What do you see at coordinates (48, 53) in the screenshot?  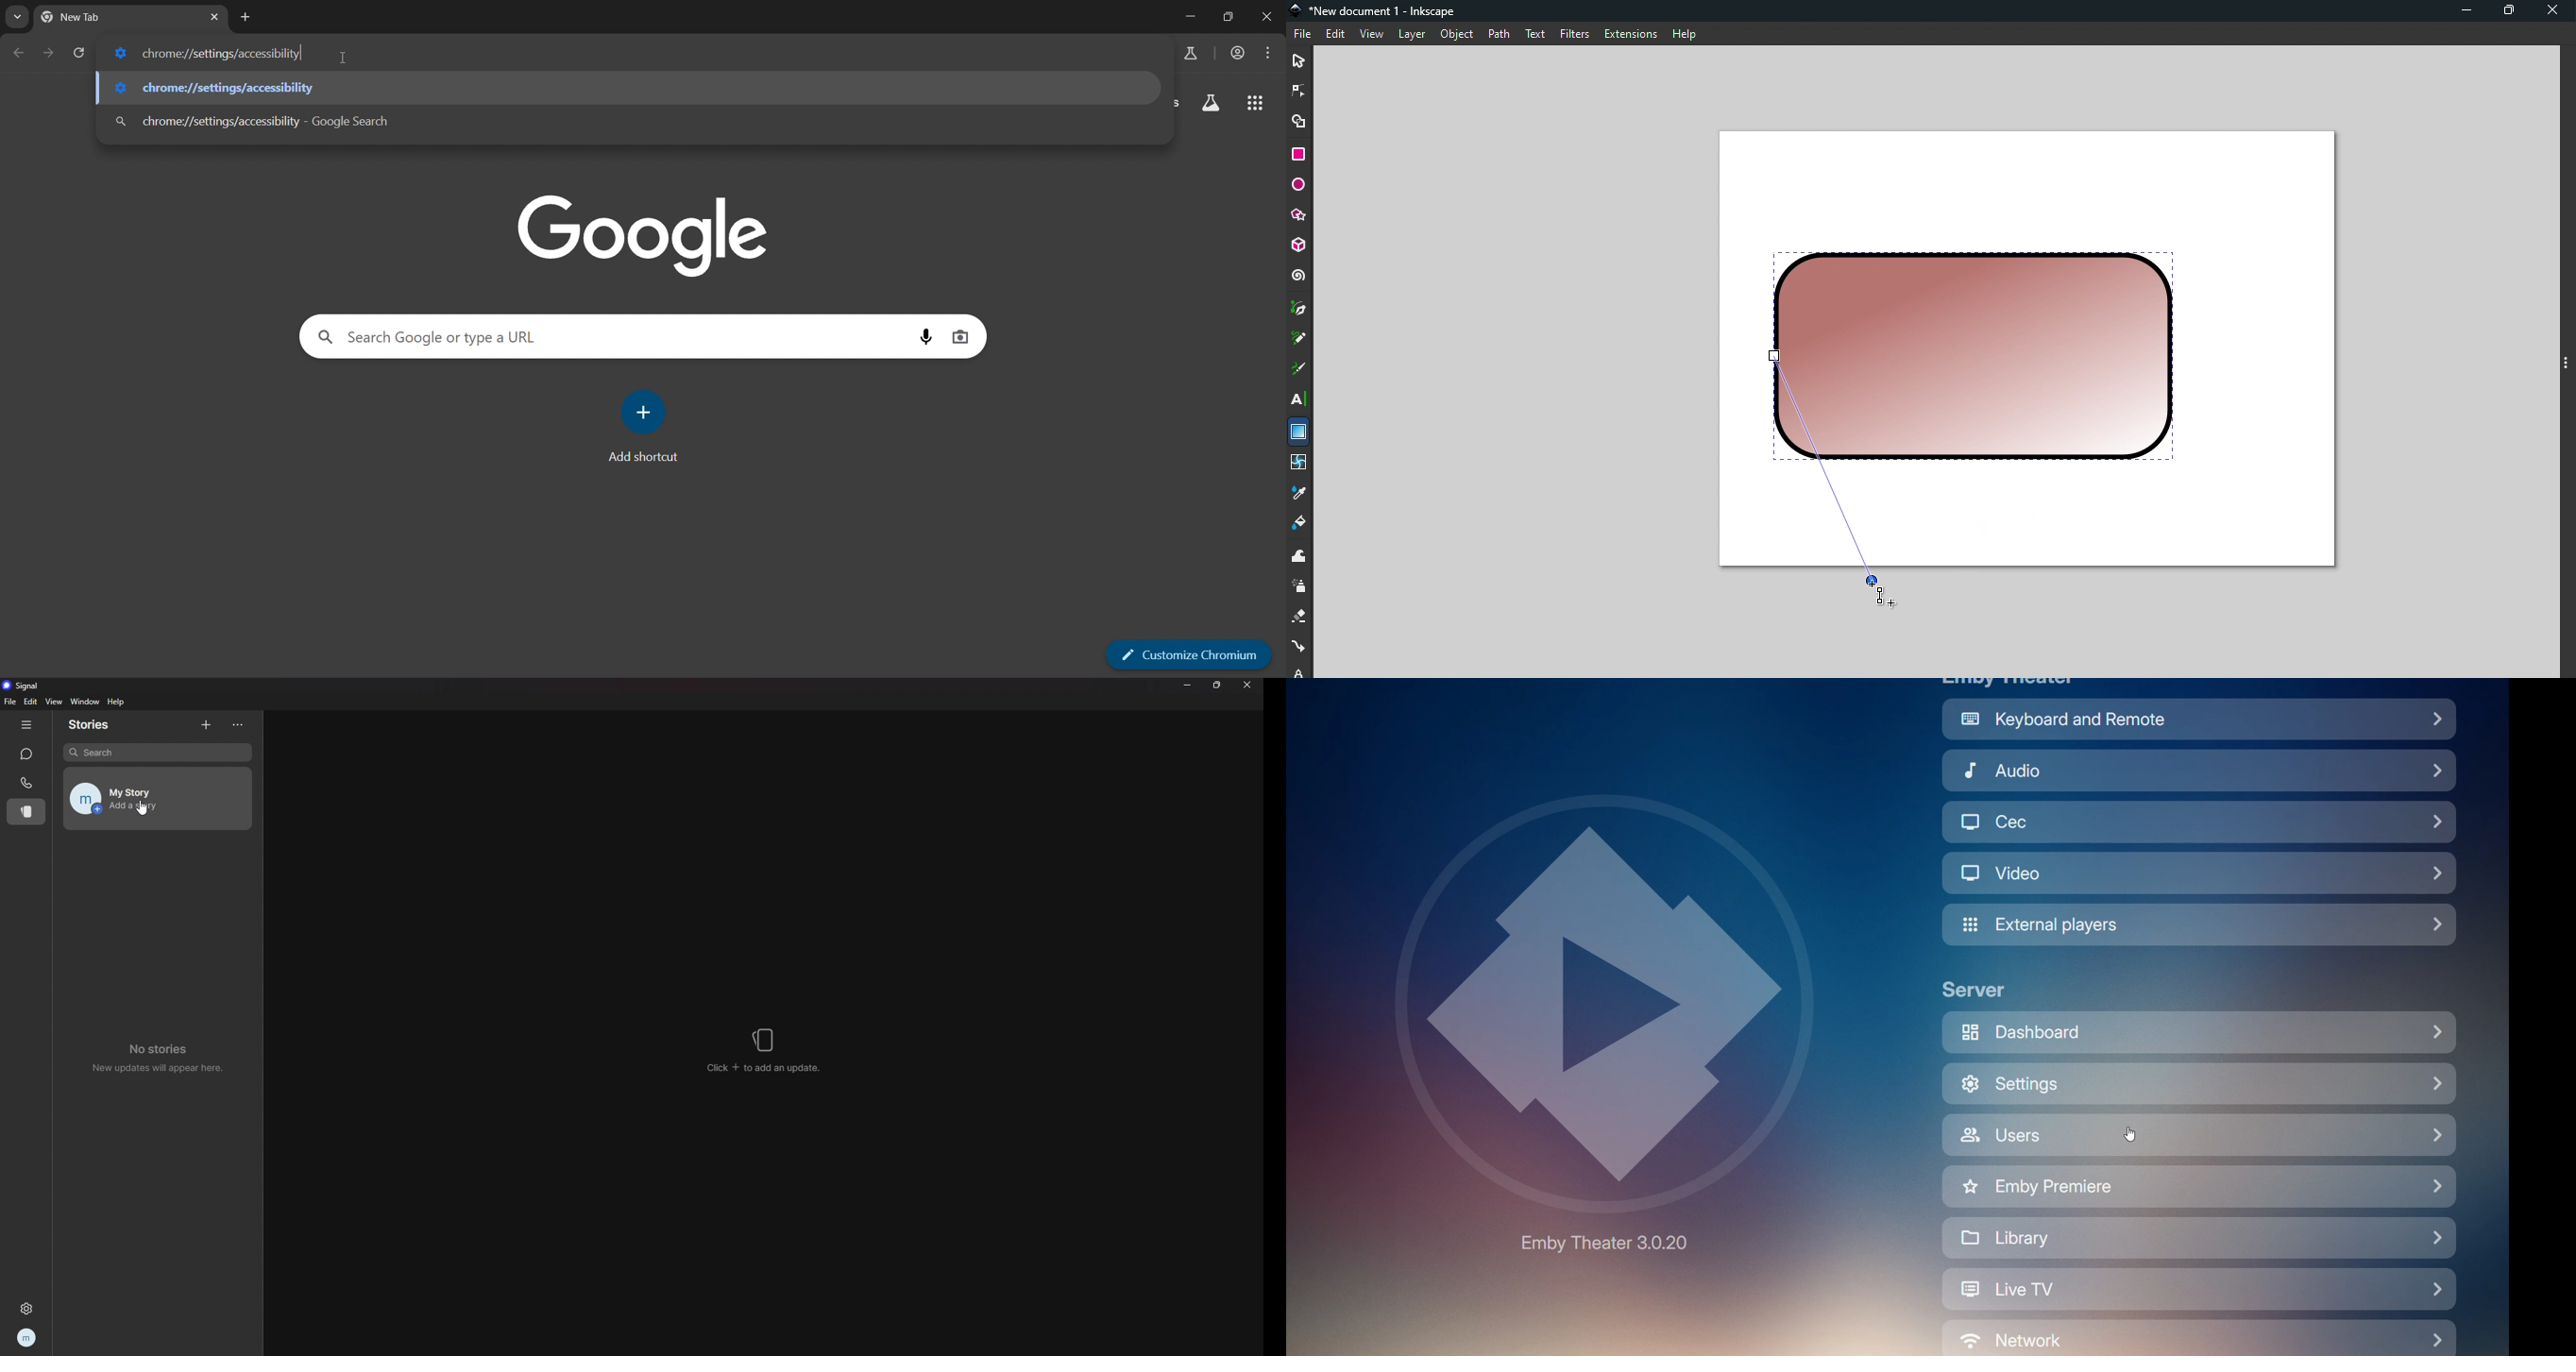 I see `go forward one page` at bounding box center [48, 53].